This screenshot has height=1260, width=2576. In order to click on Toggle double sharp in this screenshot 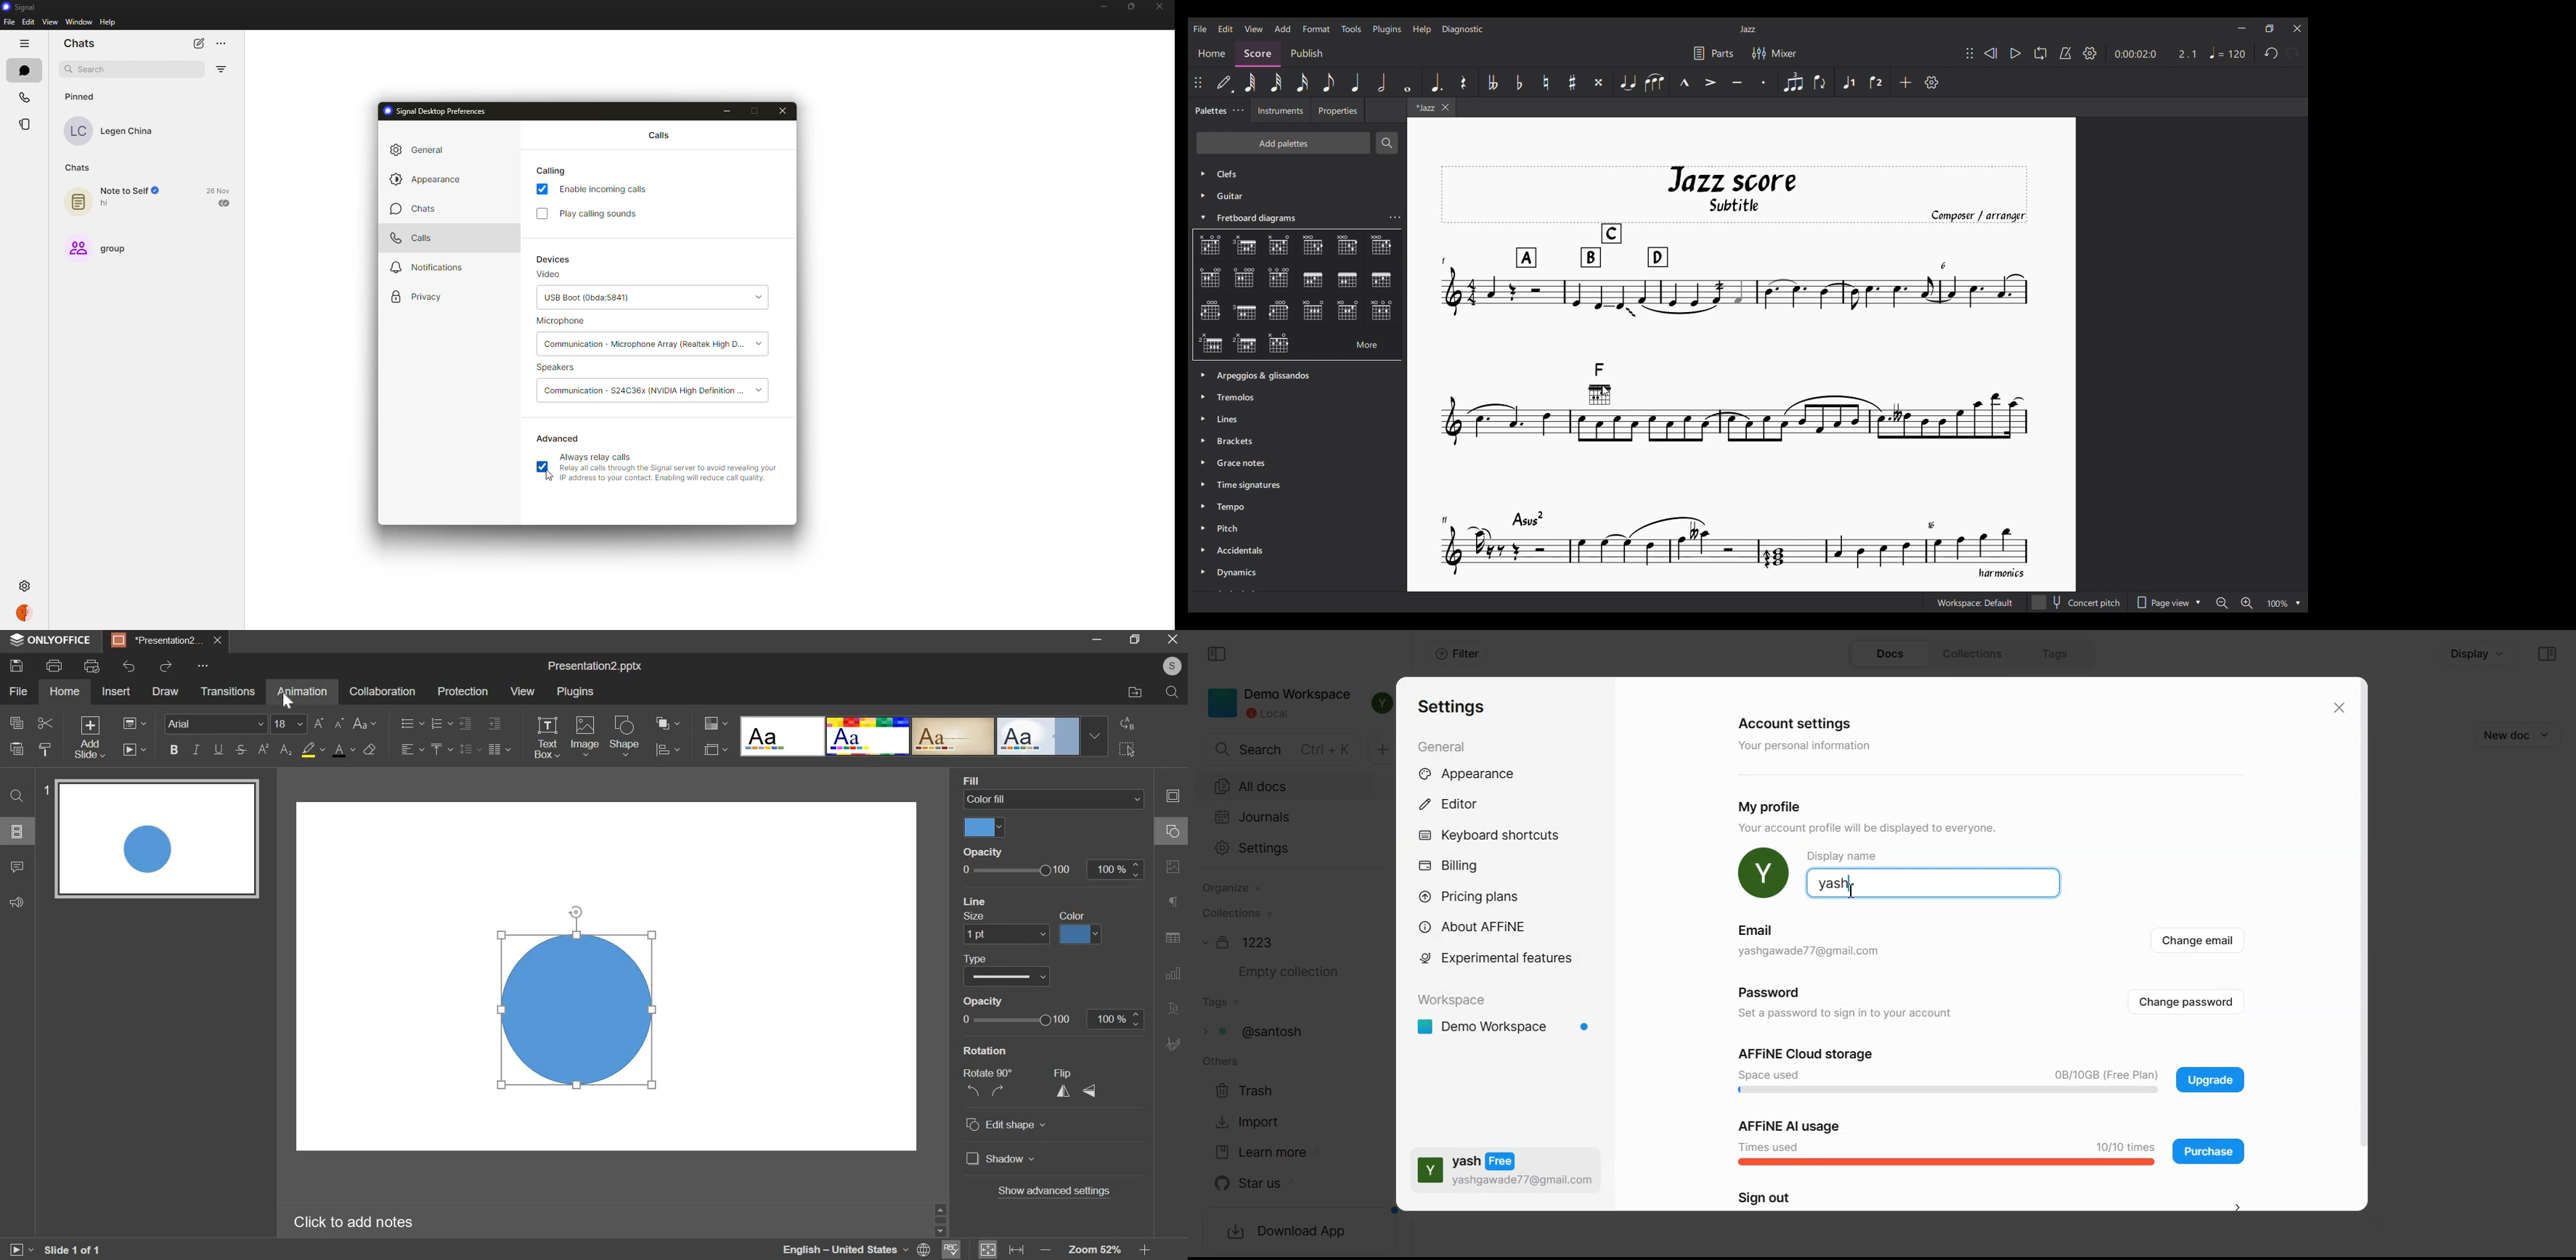, I will do `click(1599, 82)`.